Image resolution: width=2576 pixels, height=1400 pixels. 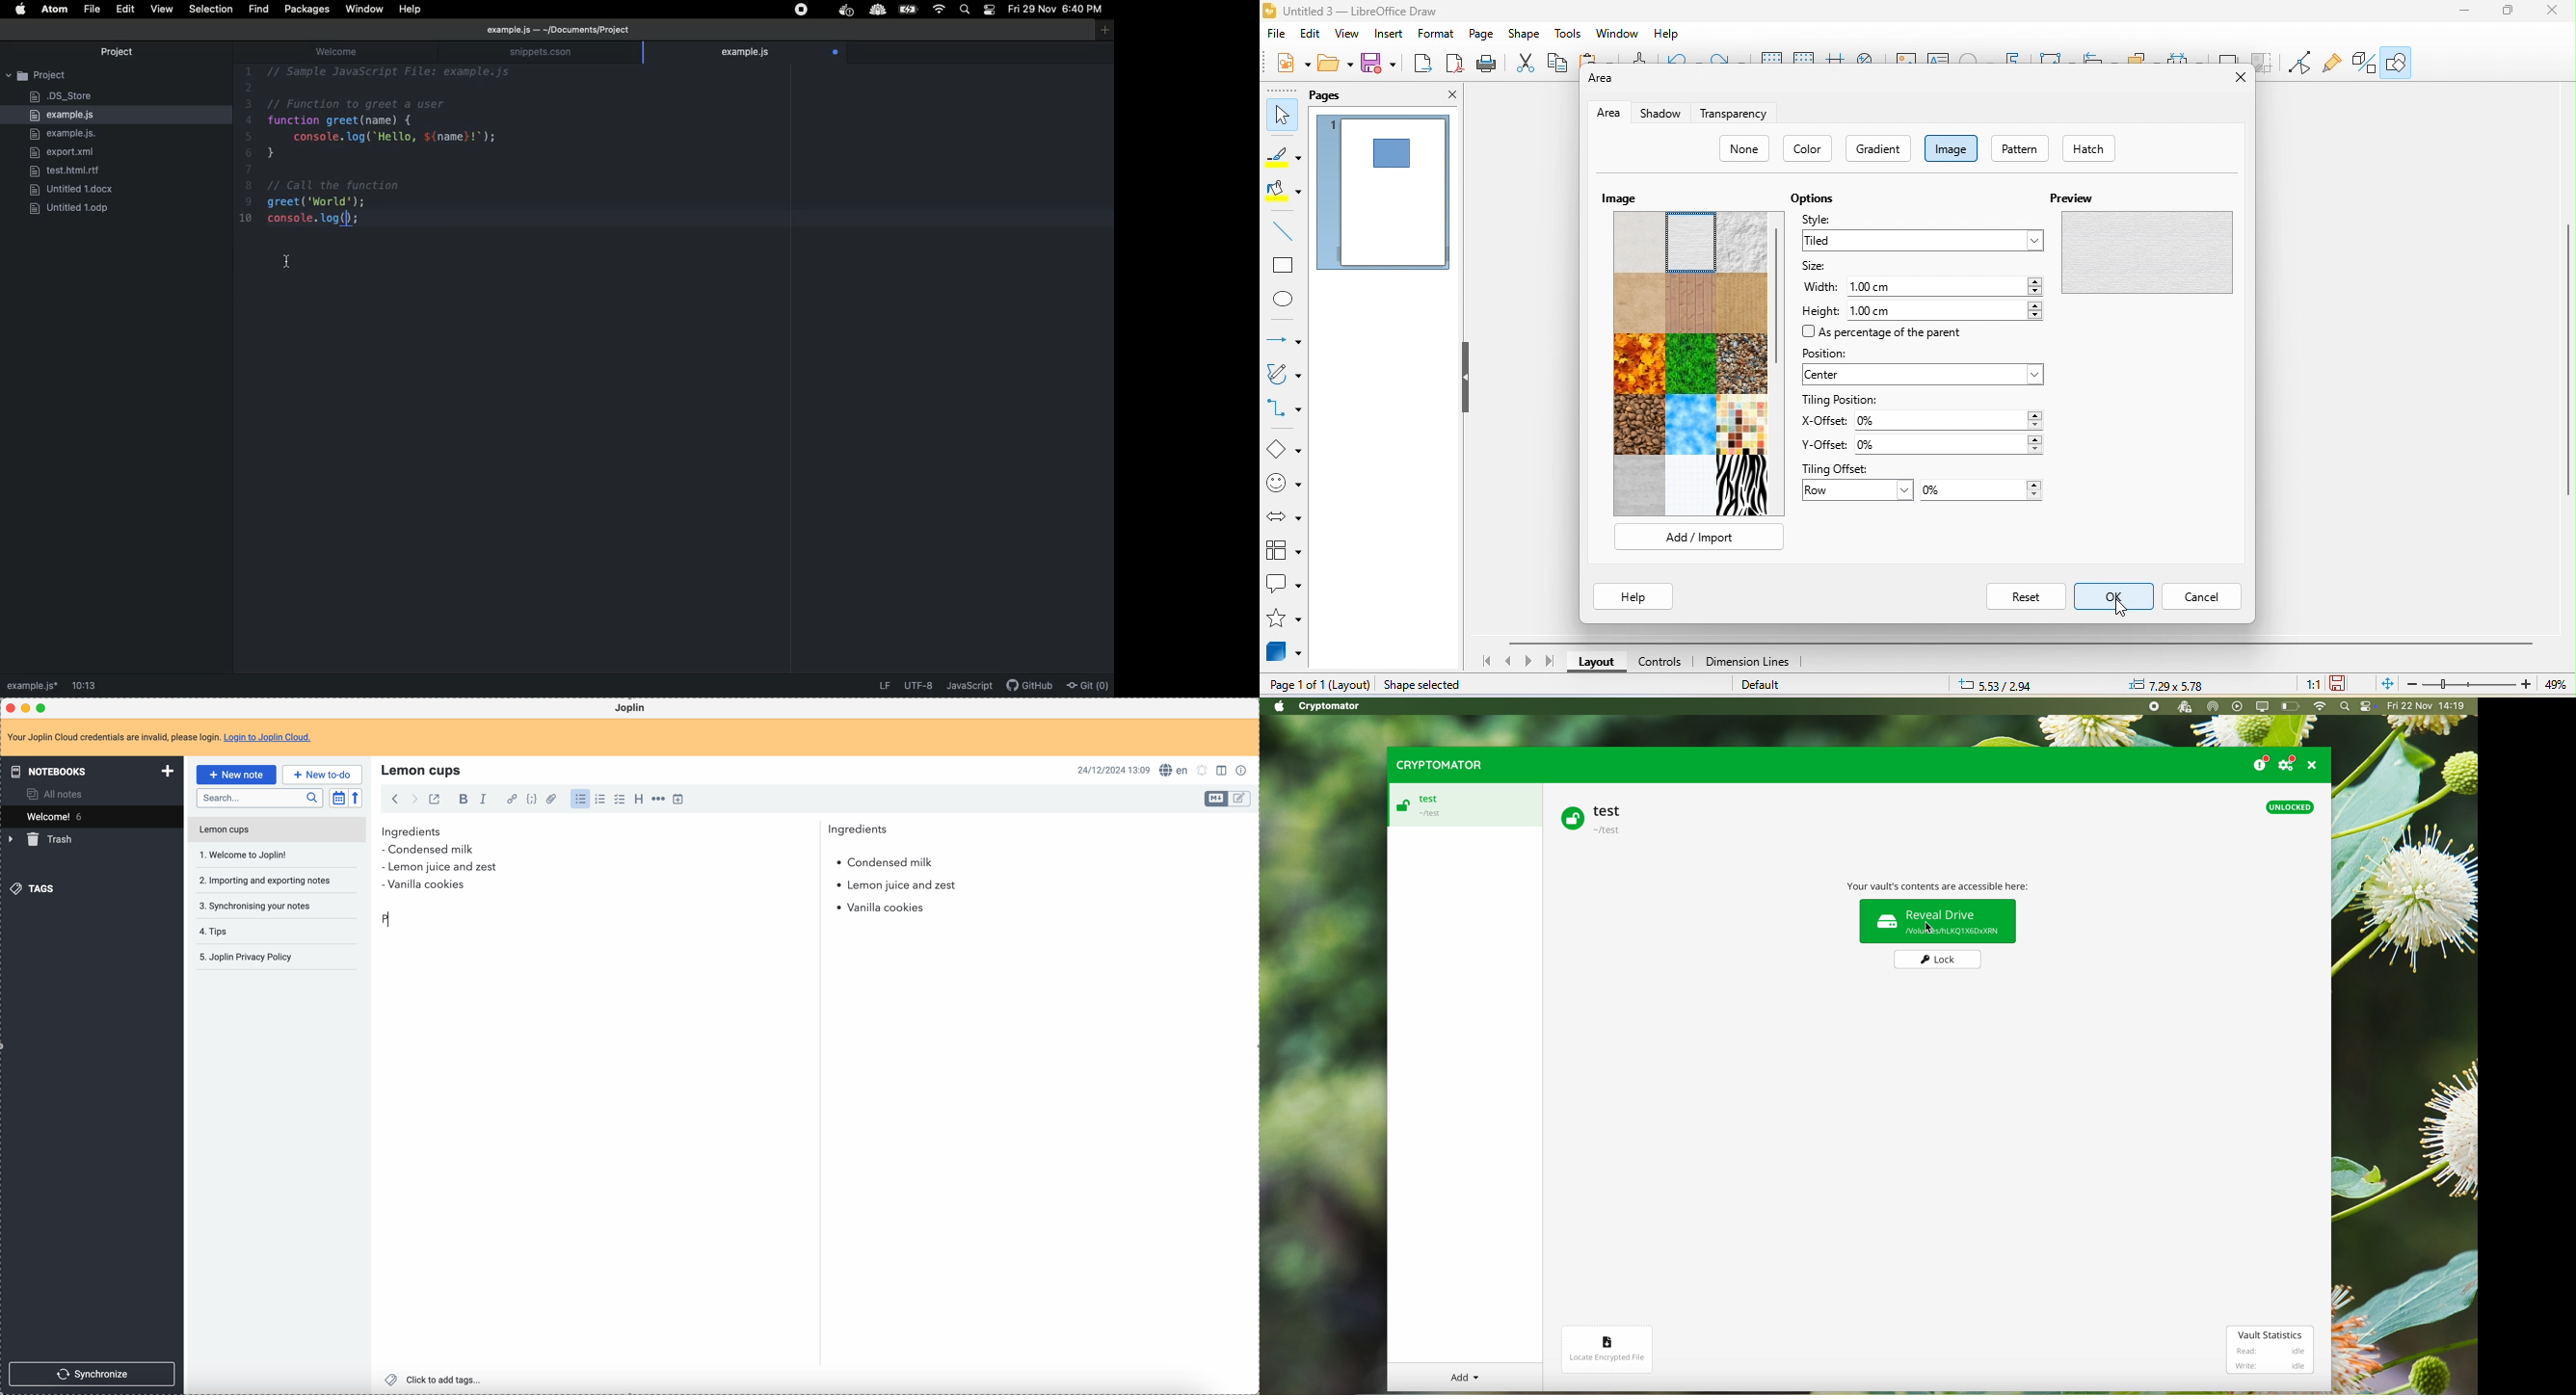 I want to click on redo, so click(x=1729, y=59).